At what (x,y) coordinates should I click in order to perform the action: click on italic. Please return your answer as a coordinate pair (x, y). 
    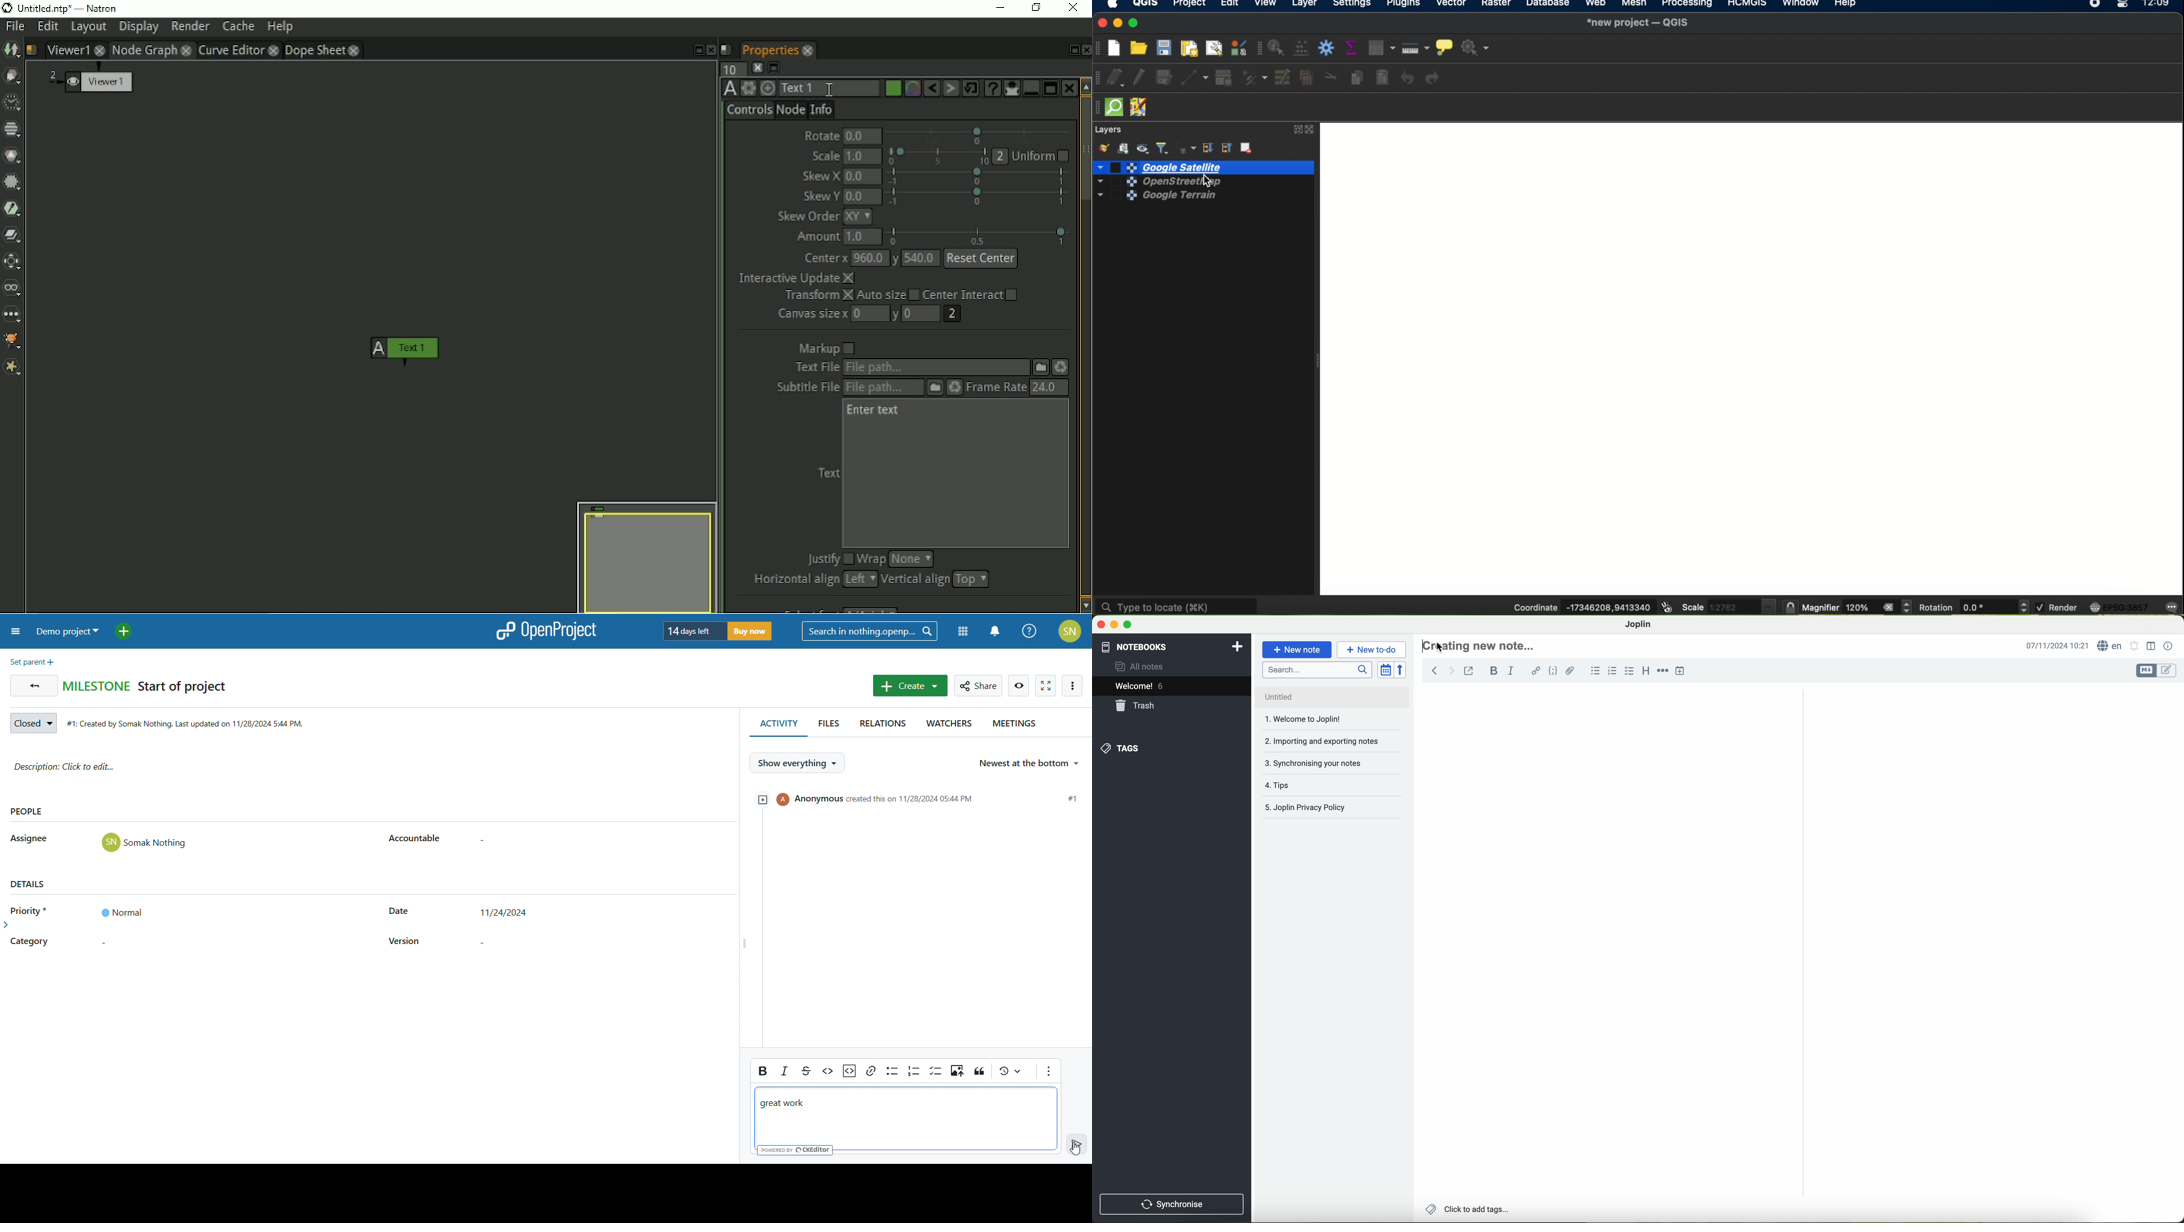
    Looking at the image, I should click on (785, 1072).